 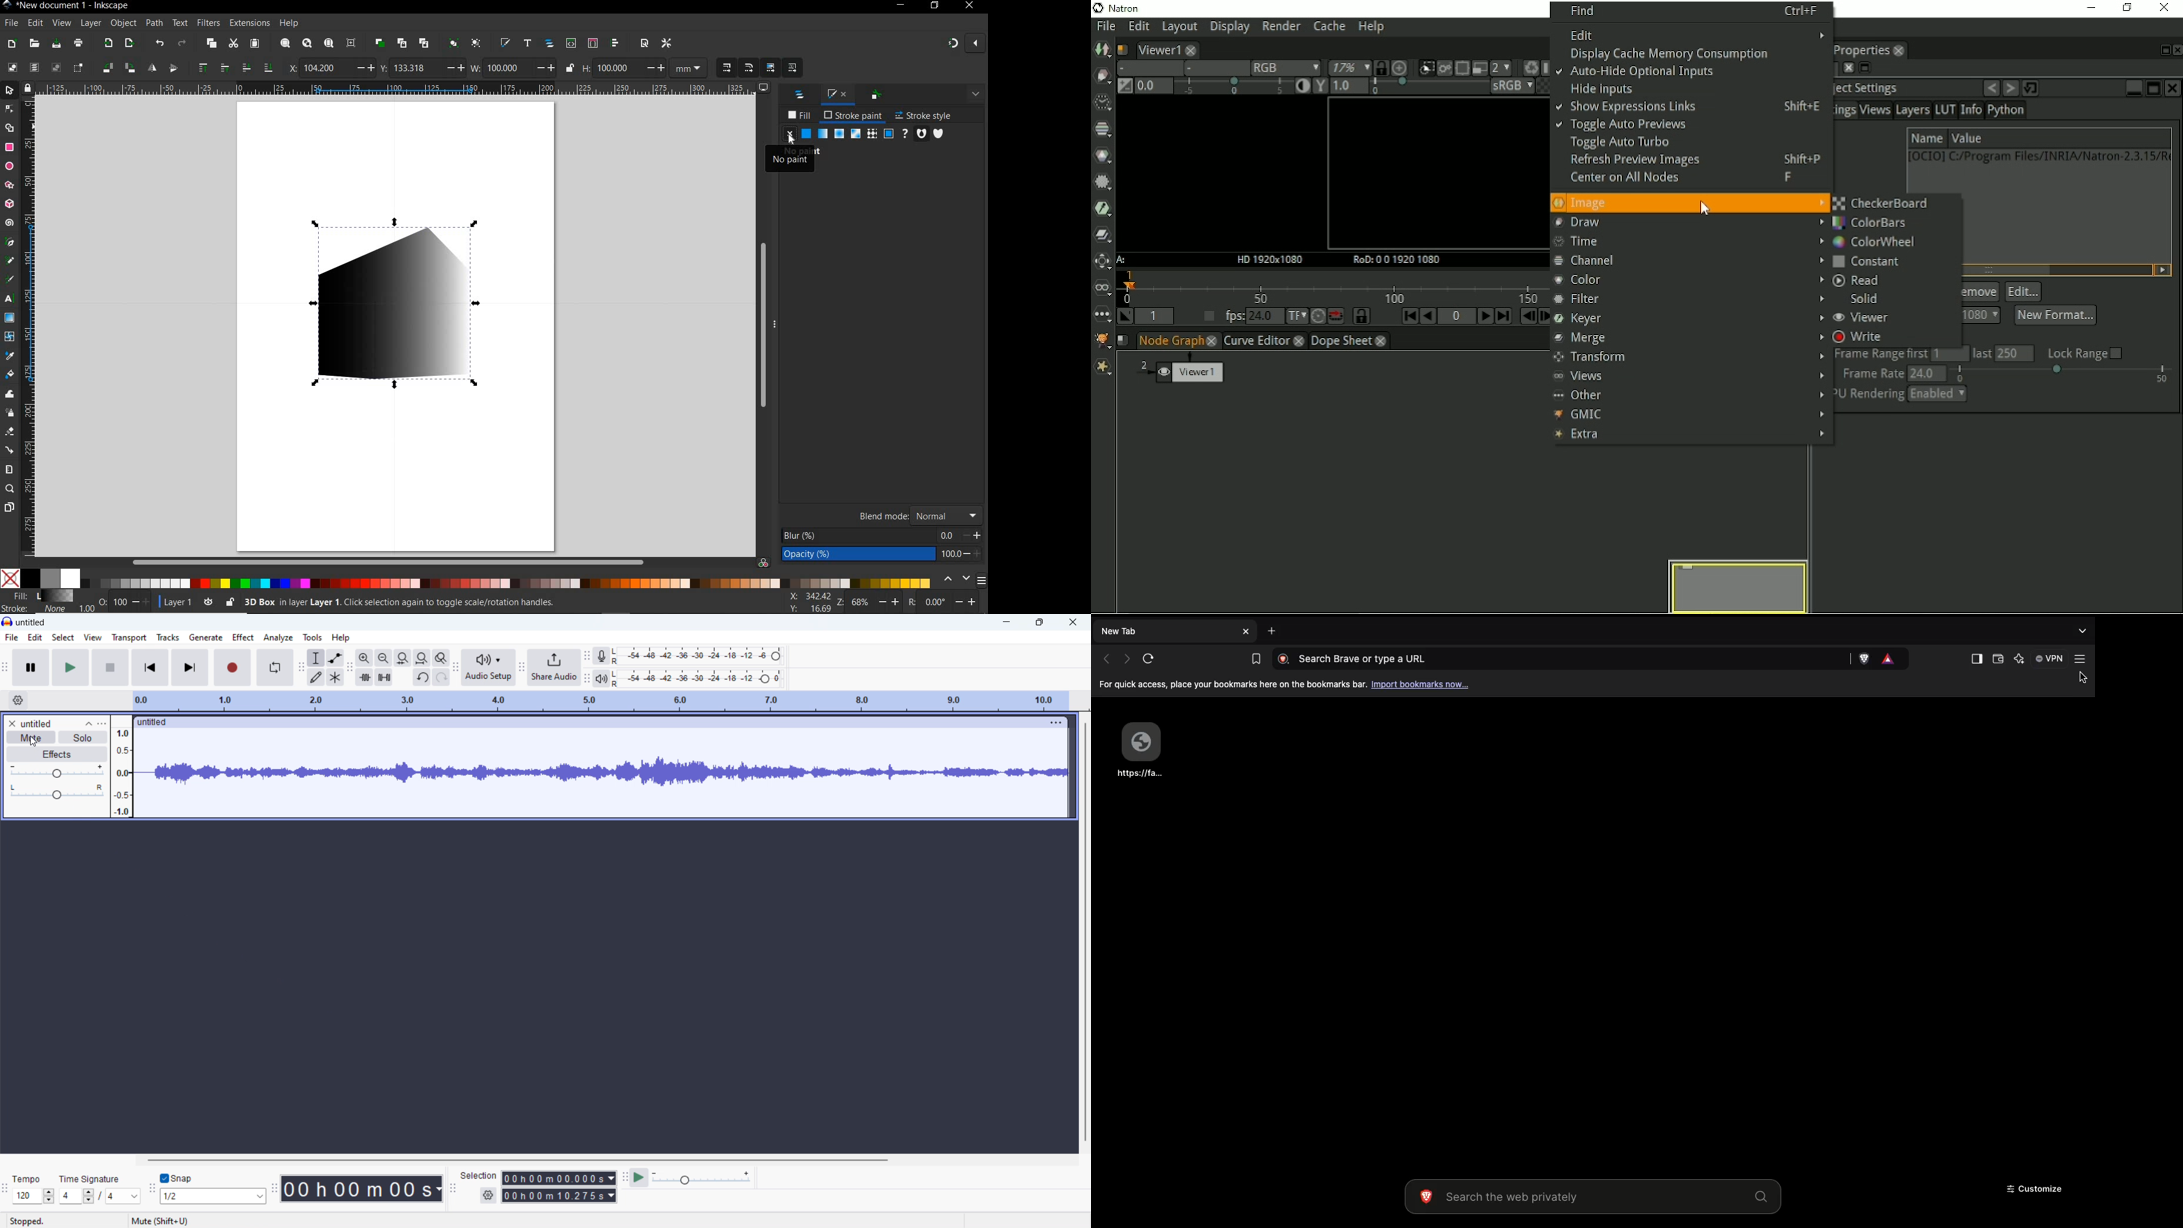 What do you see at coordinates (301, 667) in the screenshot?
I see `tools toolbar` at bounding box center [301, 667].